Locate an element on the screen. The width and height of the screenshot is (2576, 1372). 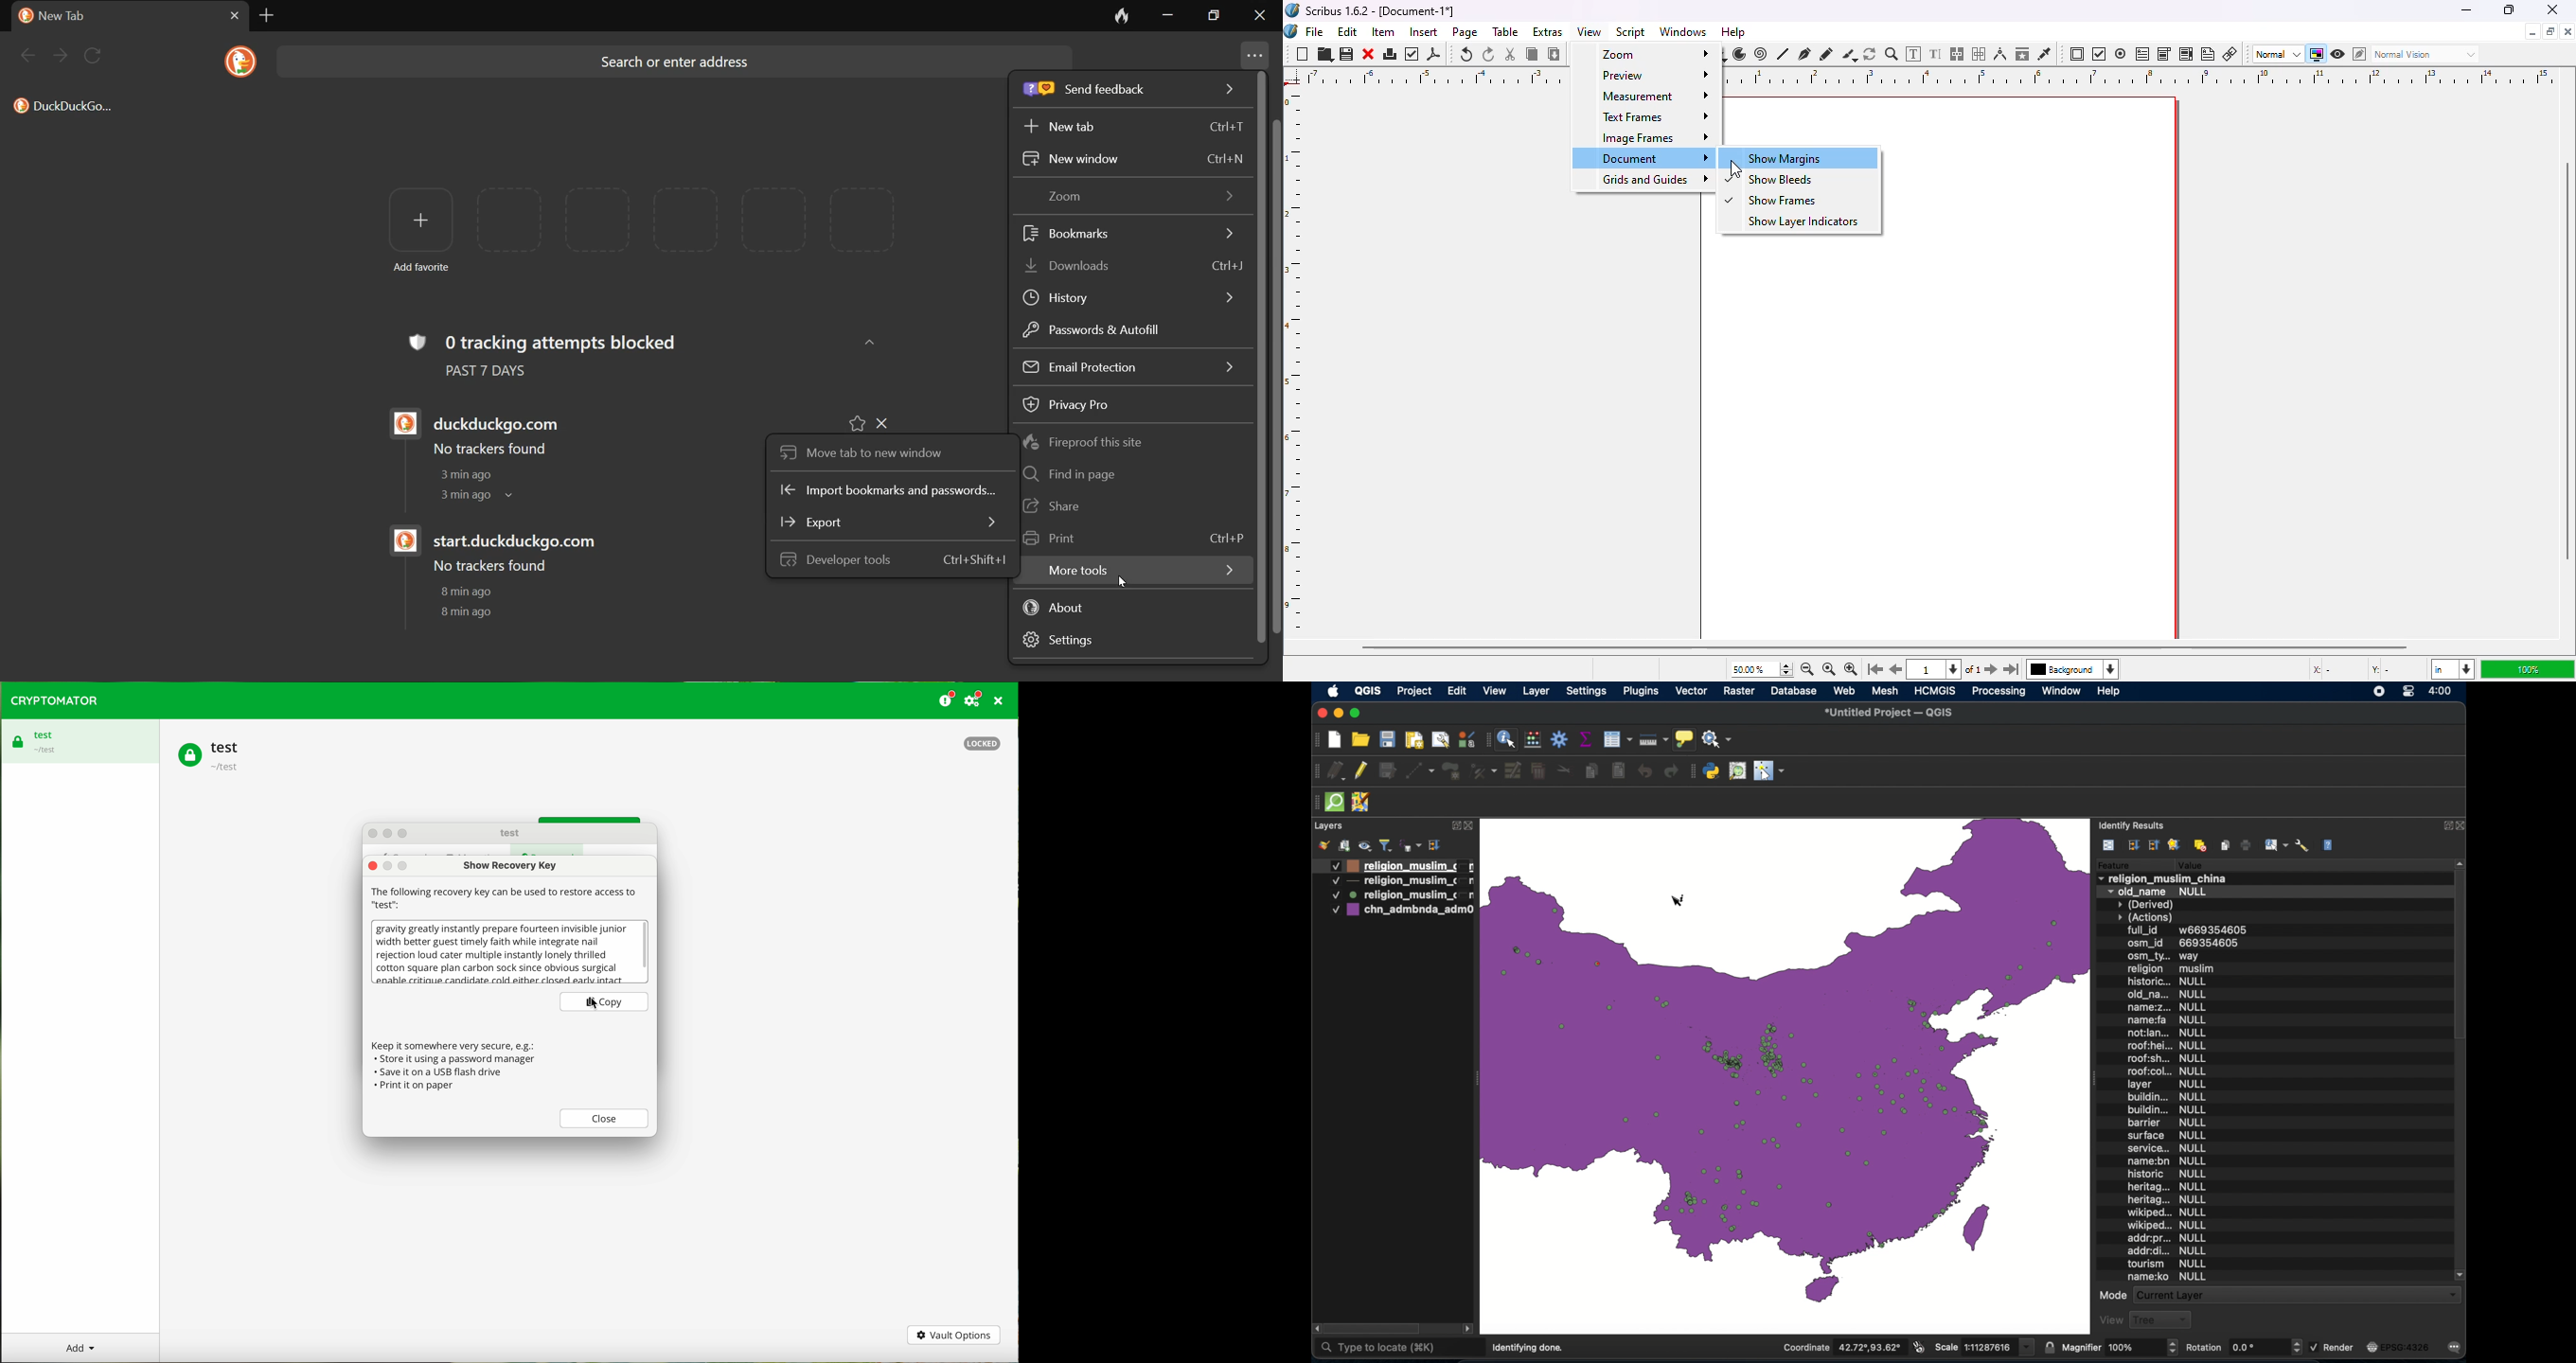
PDF check box is located at coordinates (2099, 55).